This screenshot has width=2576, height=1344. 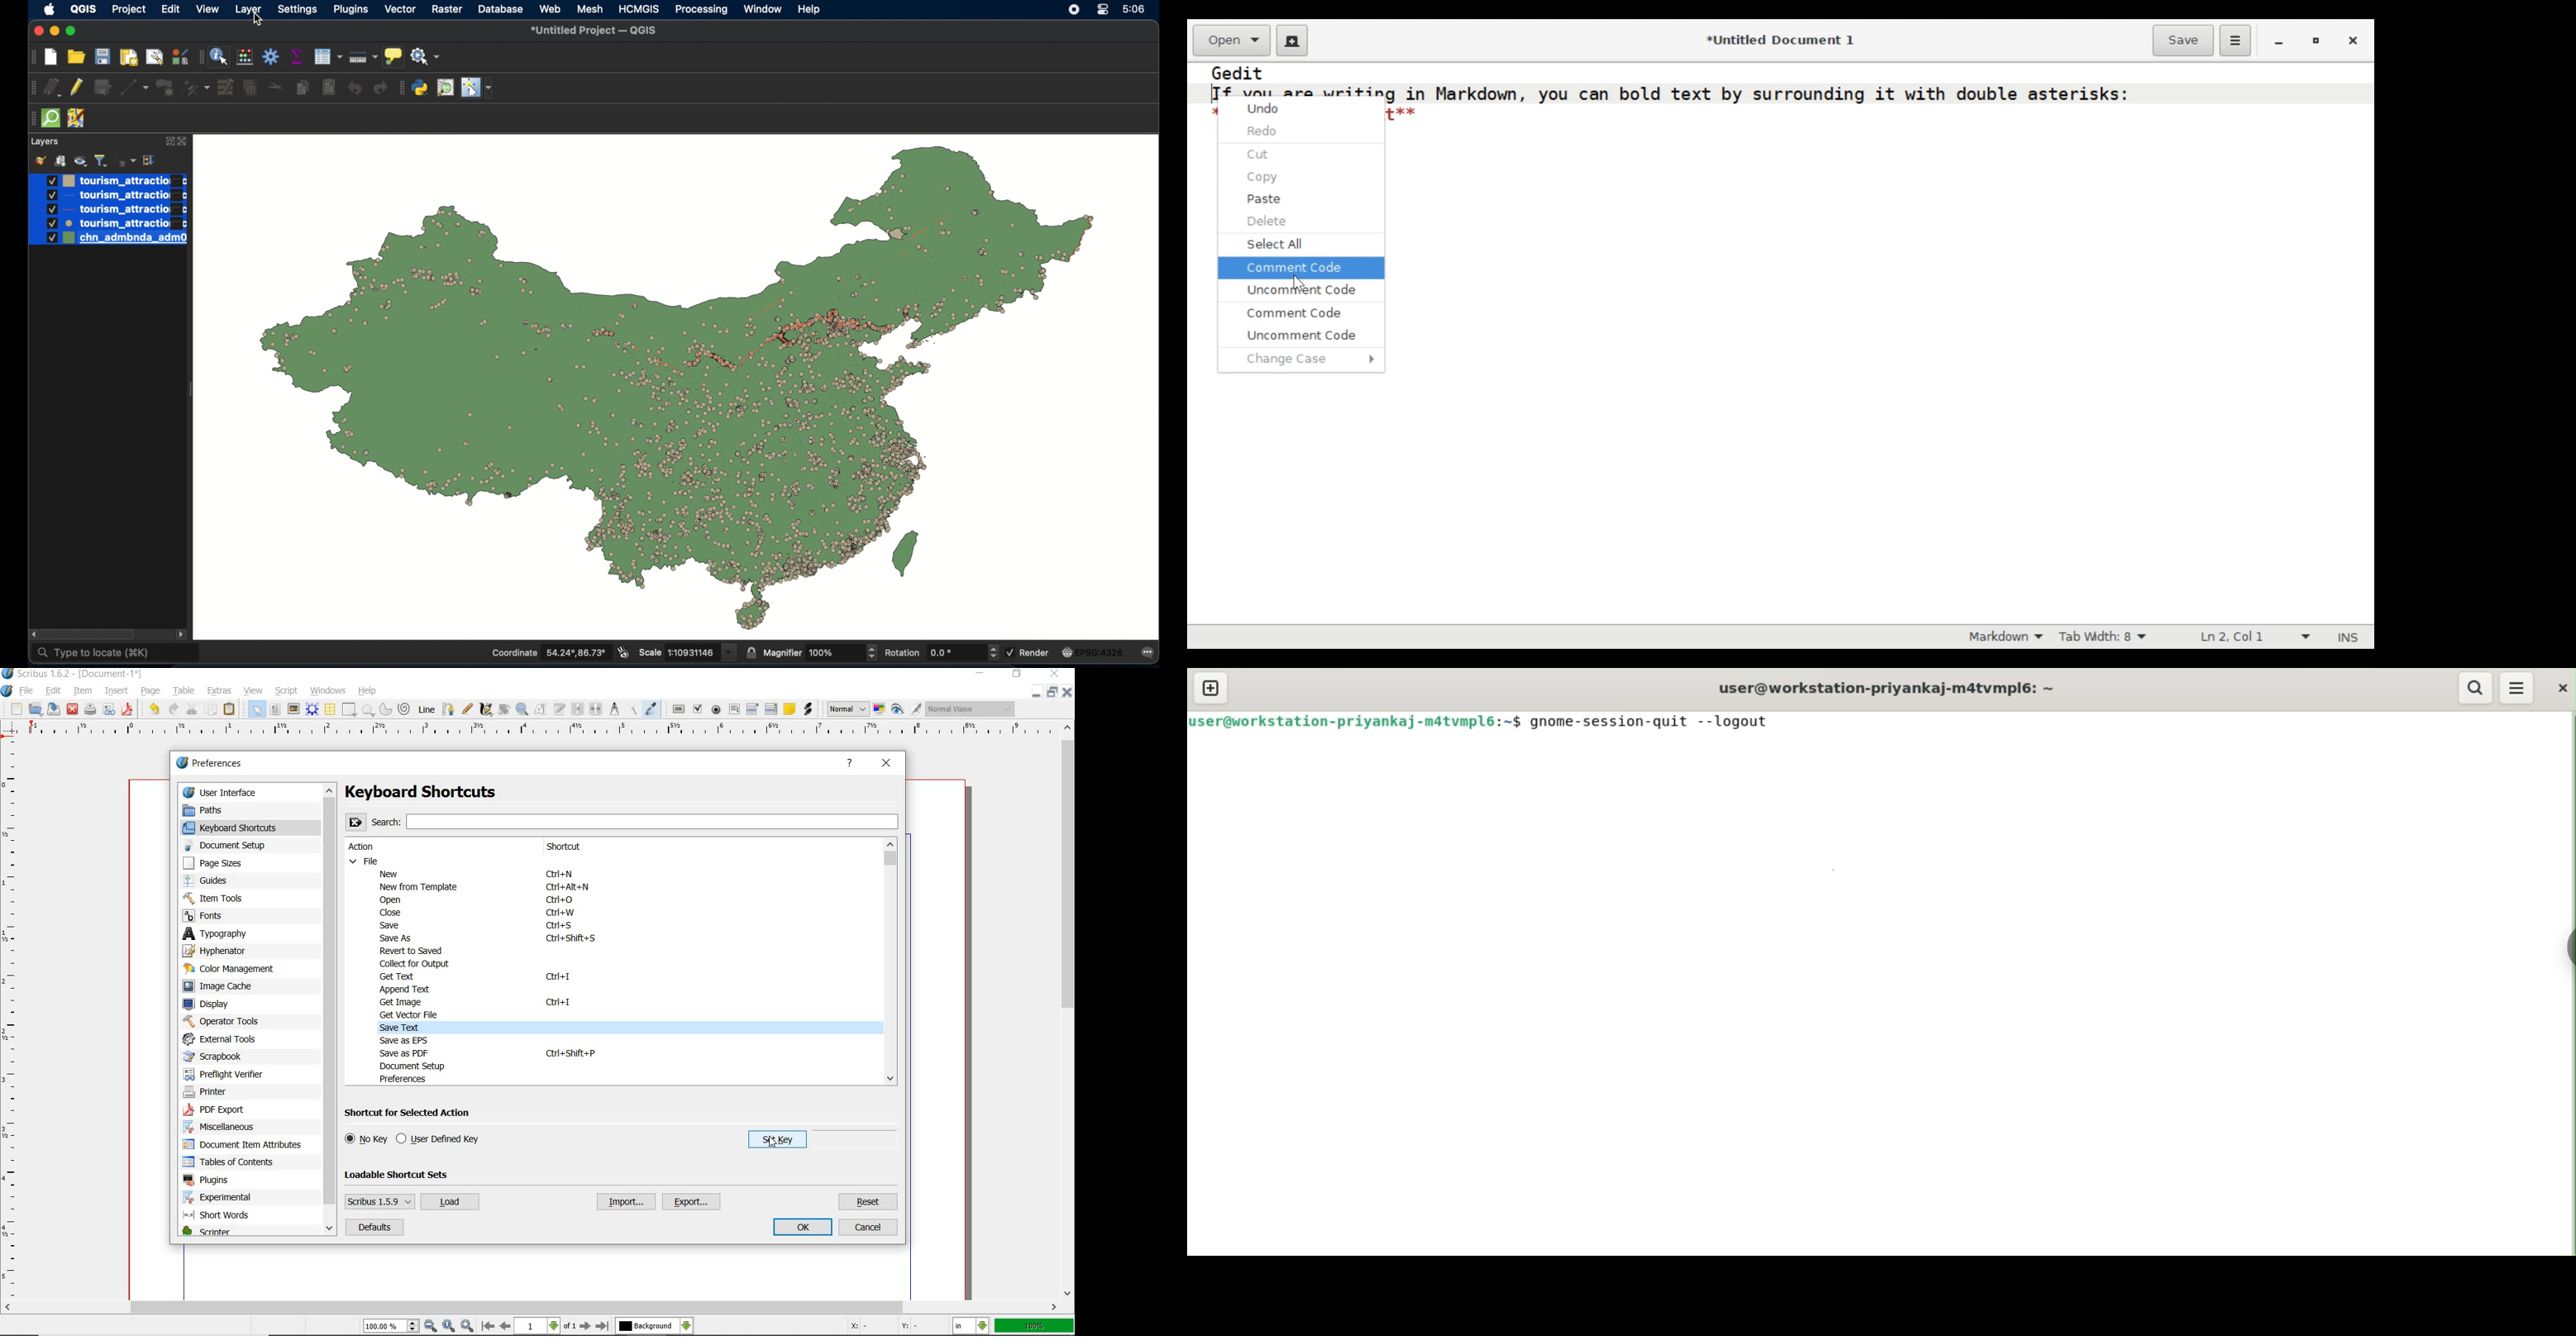 I want to click on terminal title: user@workstation-priyankaj-m4tvmpl6: ~, so click(x=1890, y=686).